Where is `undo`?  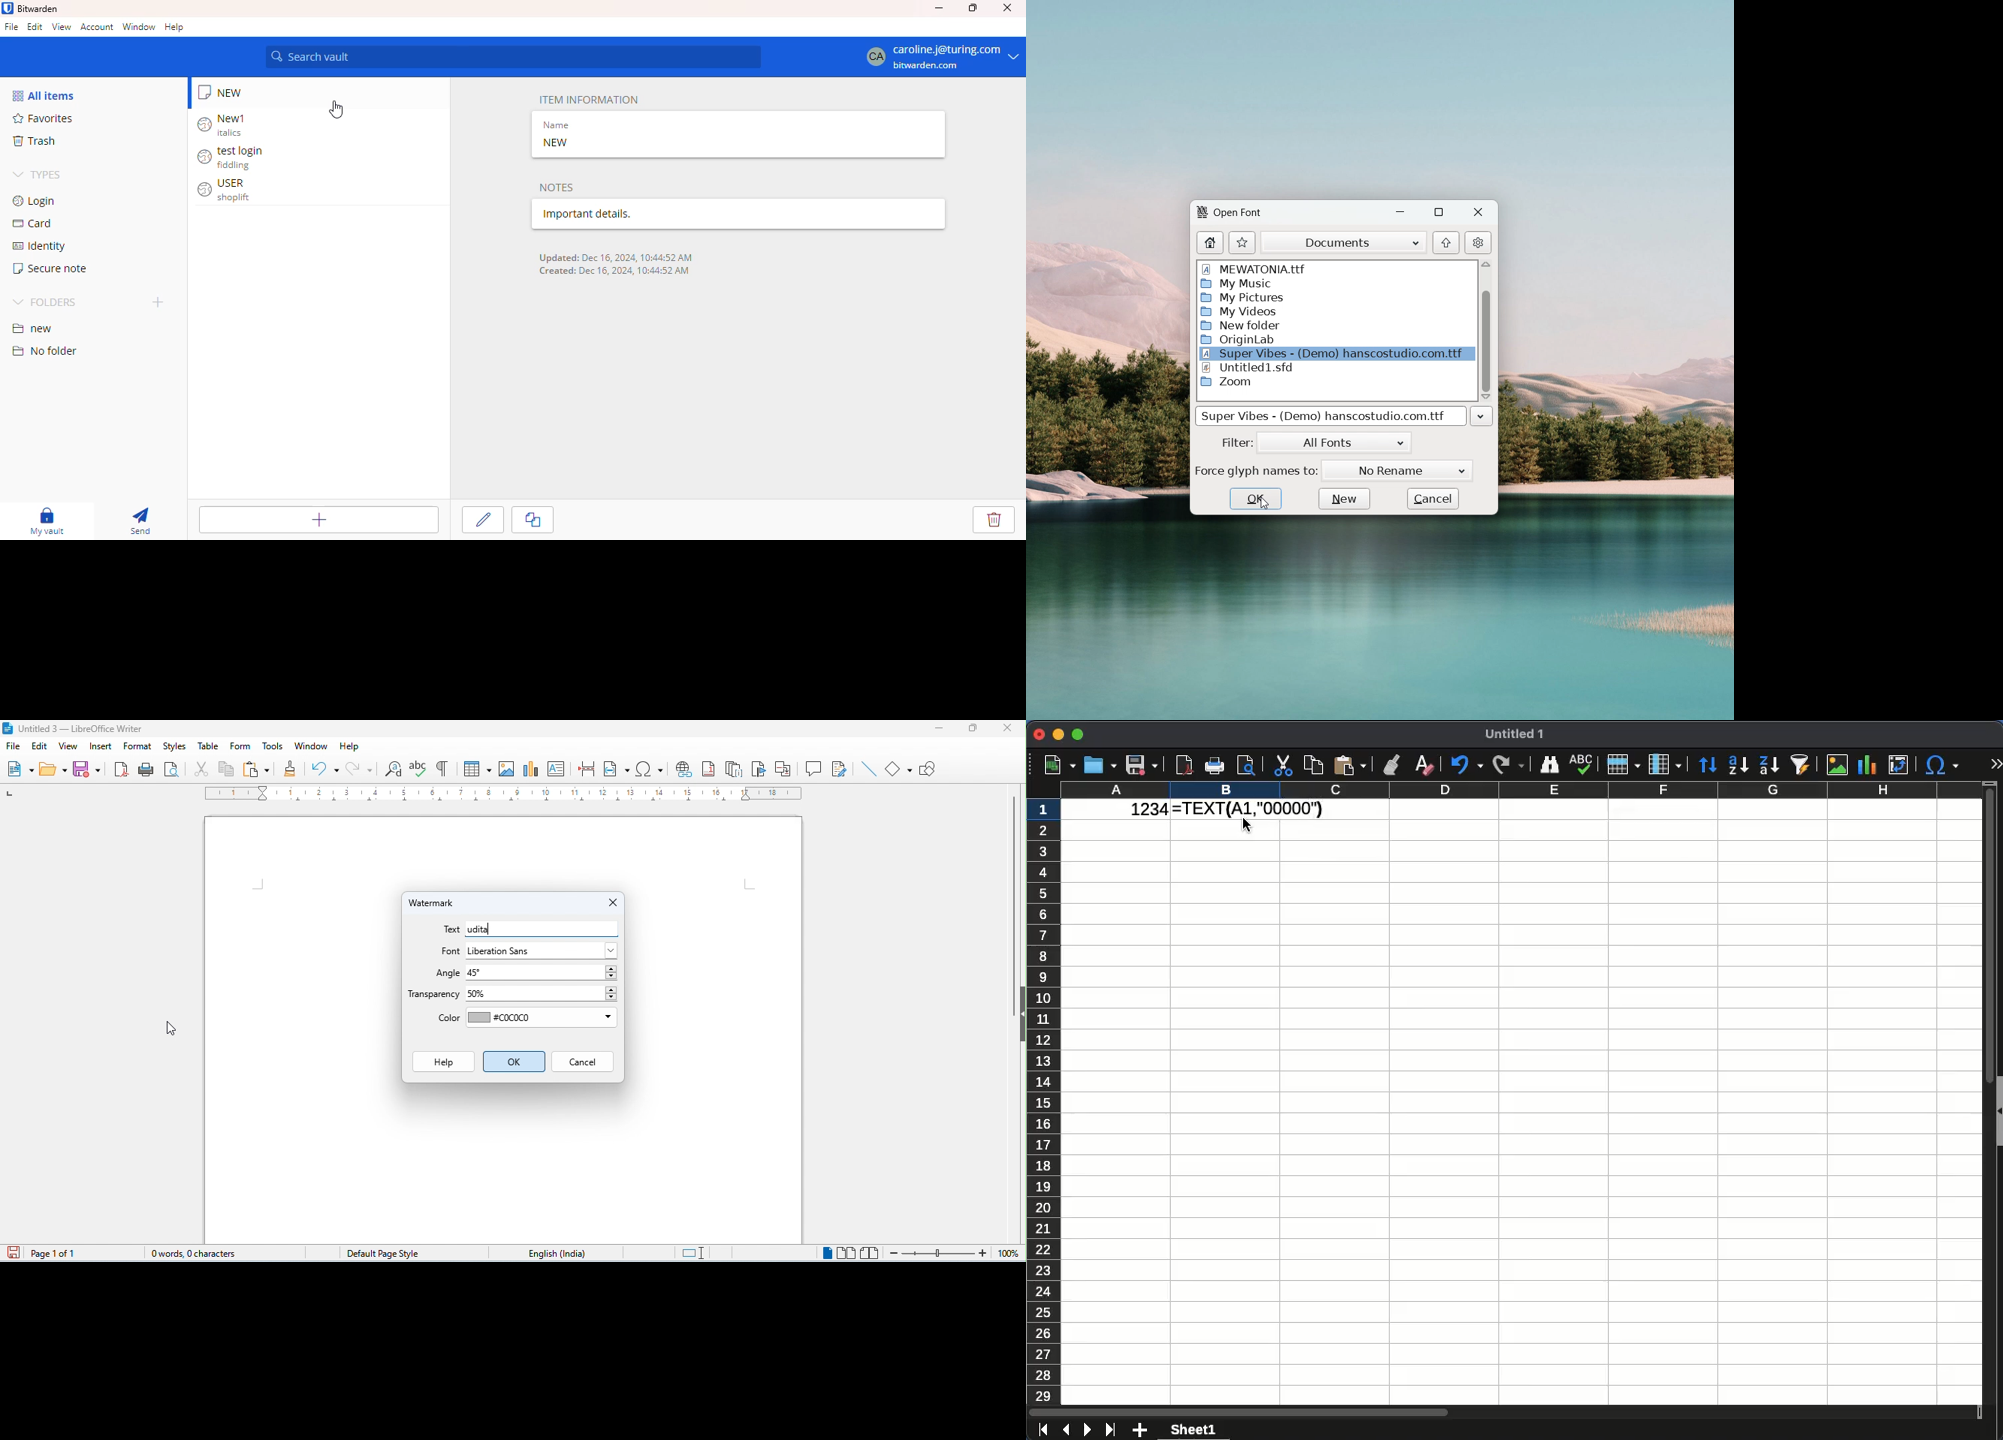 undo is located at coordinates (1466, 766).